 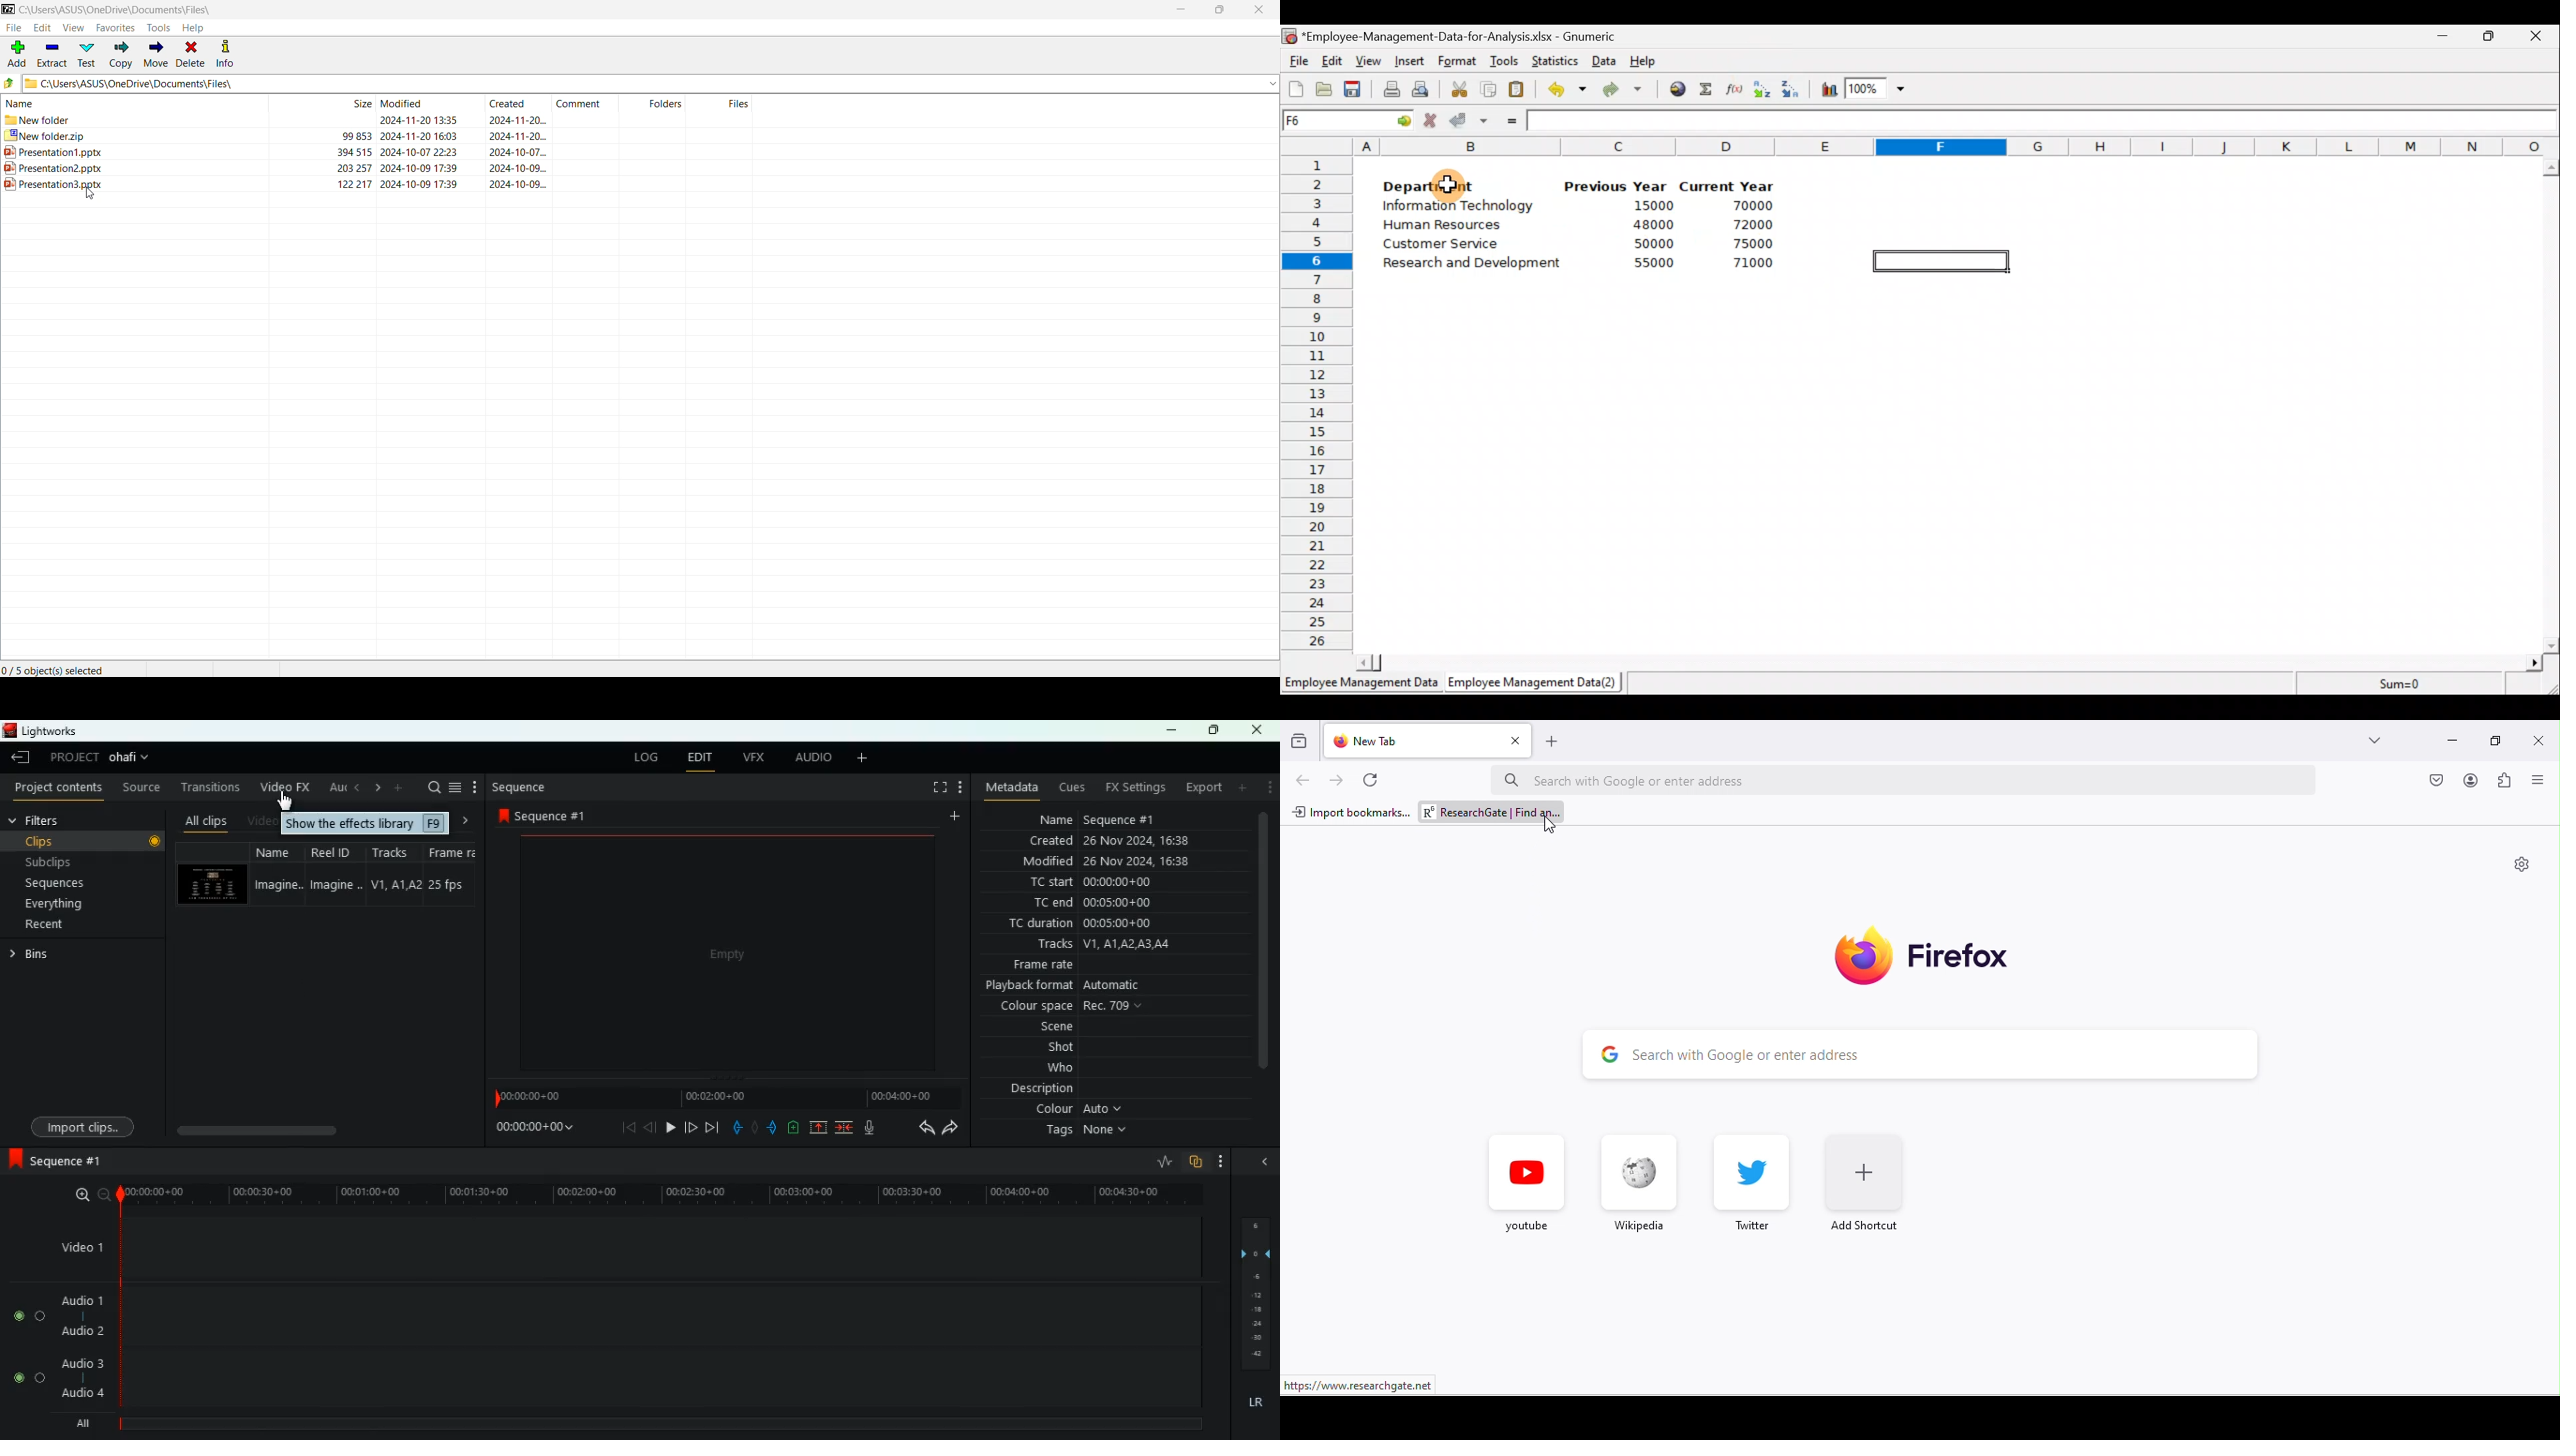 What do you see at coordinates (1826, 91) in the screenshot?
I see `Insert a chart` at bounding box center [1826, 91].